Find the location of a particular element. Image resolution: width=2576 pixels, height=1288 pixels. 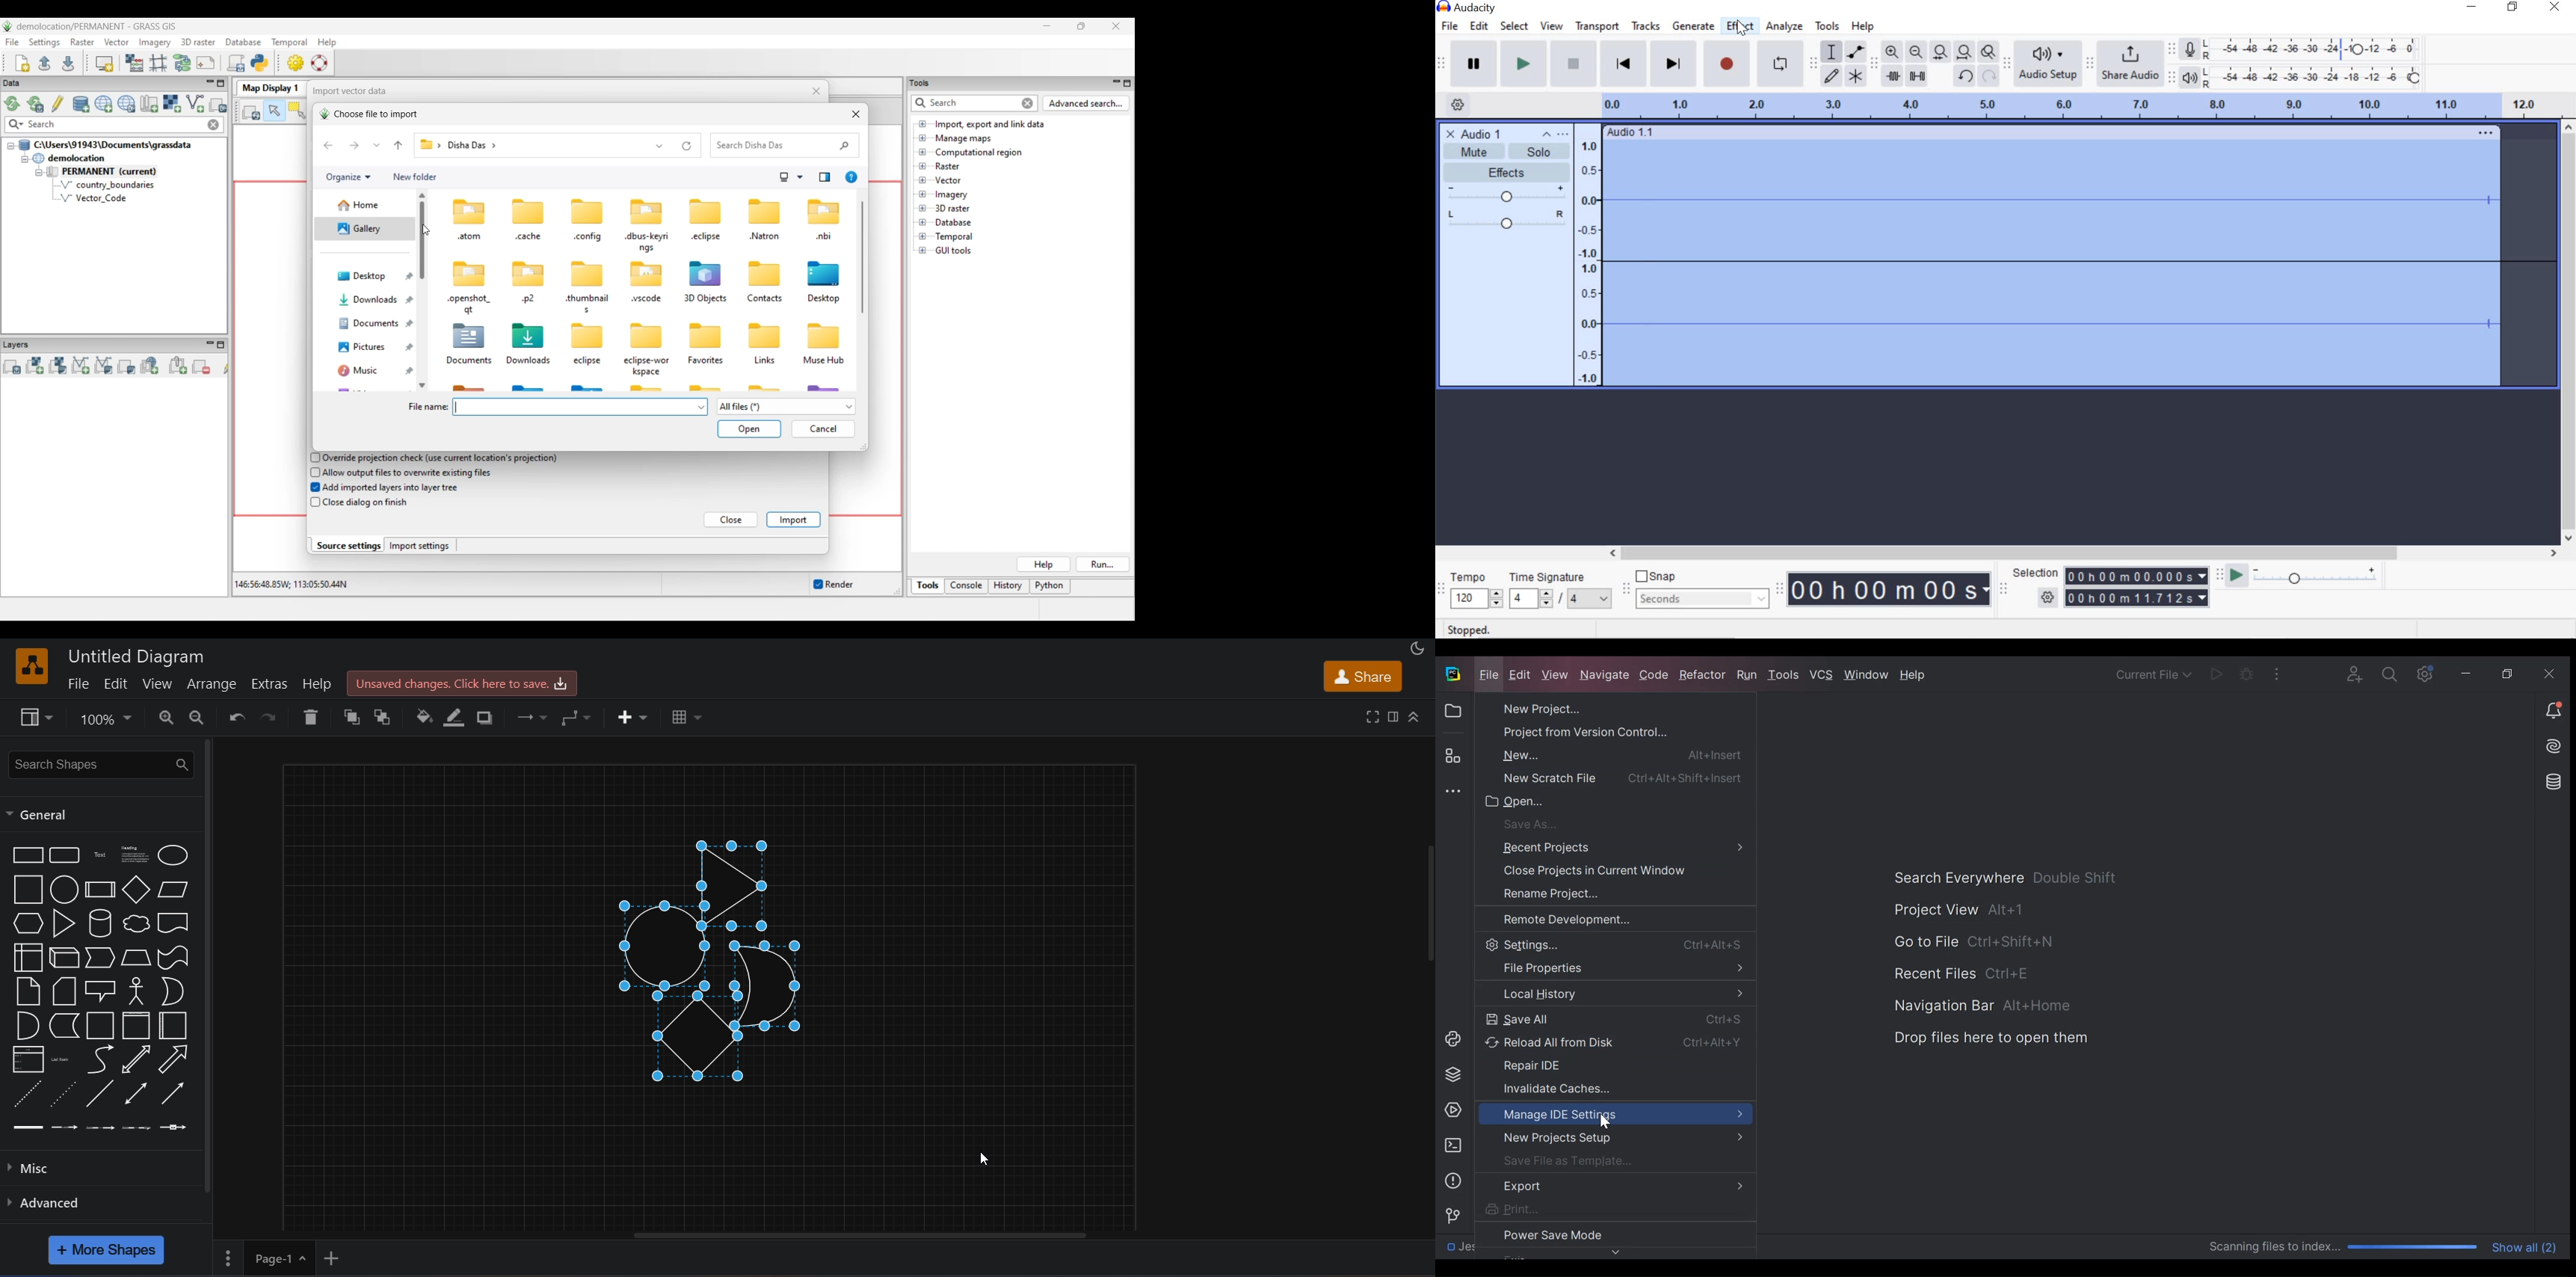

Playback meter toolbar is located at coordinates (2174, 76).